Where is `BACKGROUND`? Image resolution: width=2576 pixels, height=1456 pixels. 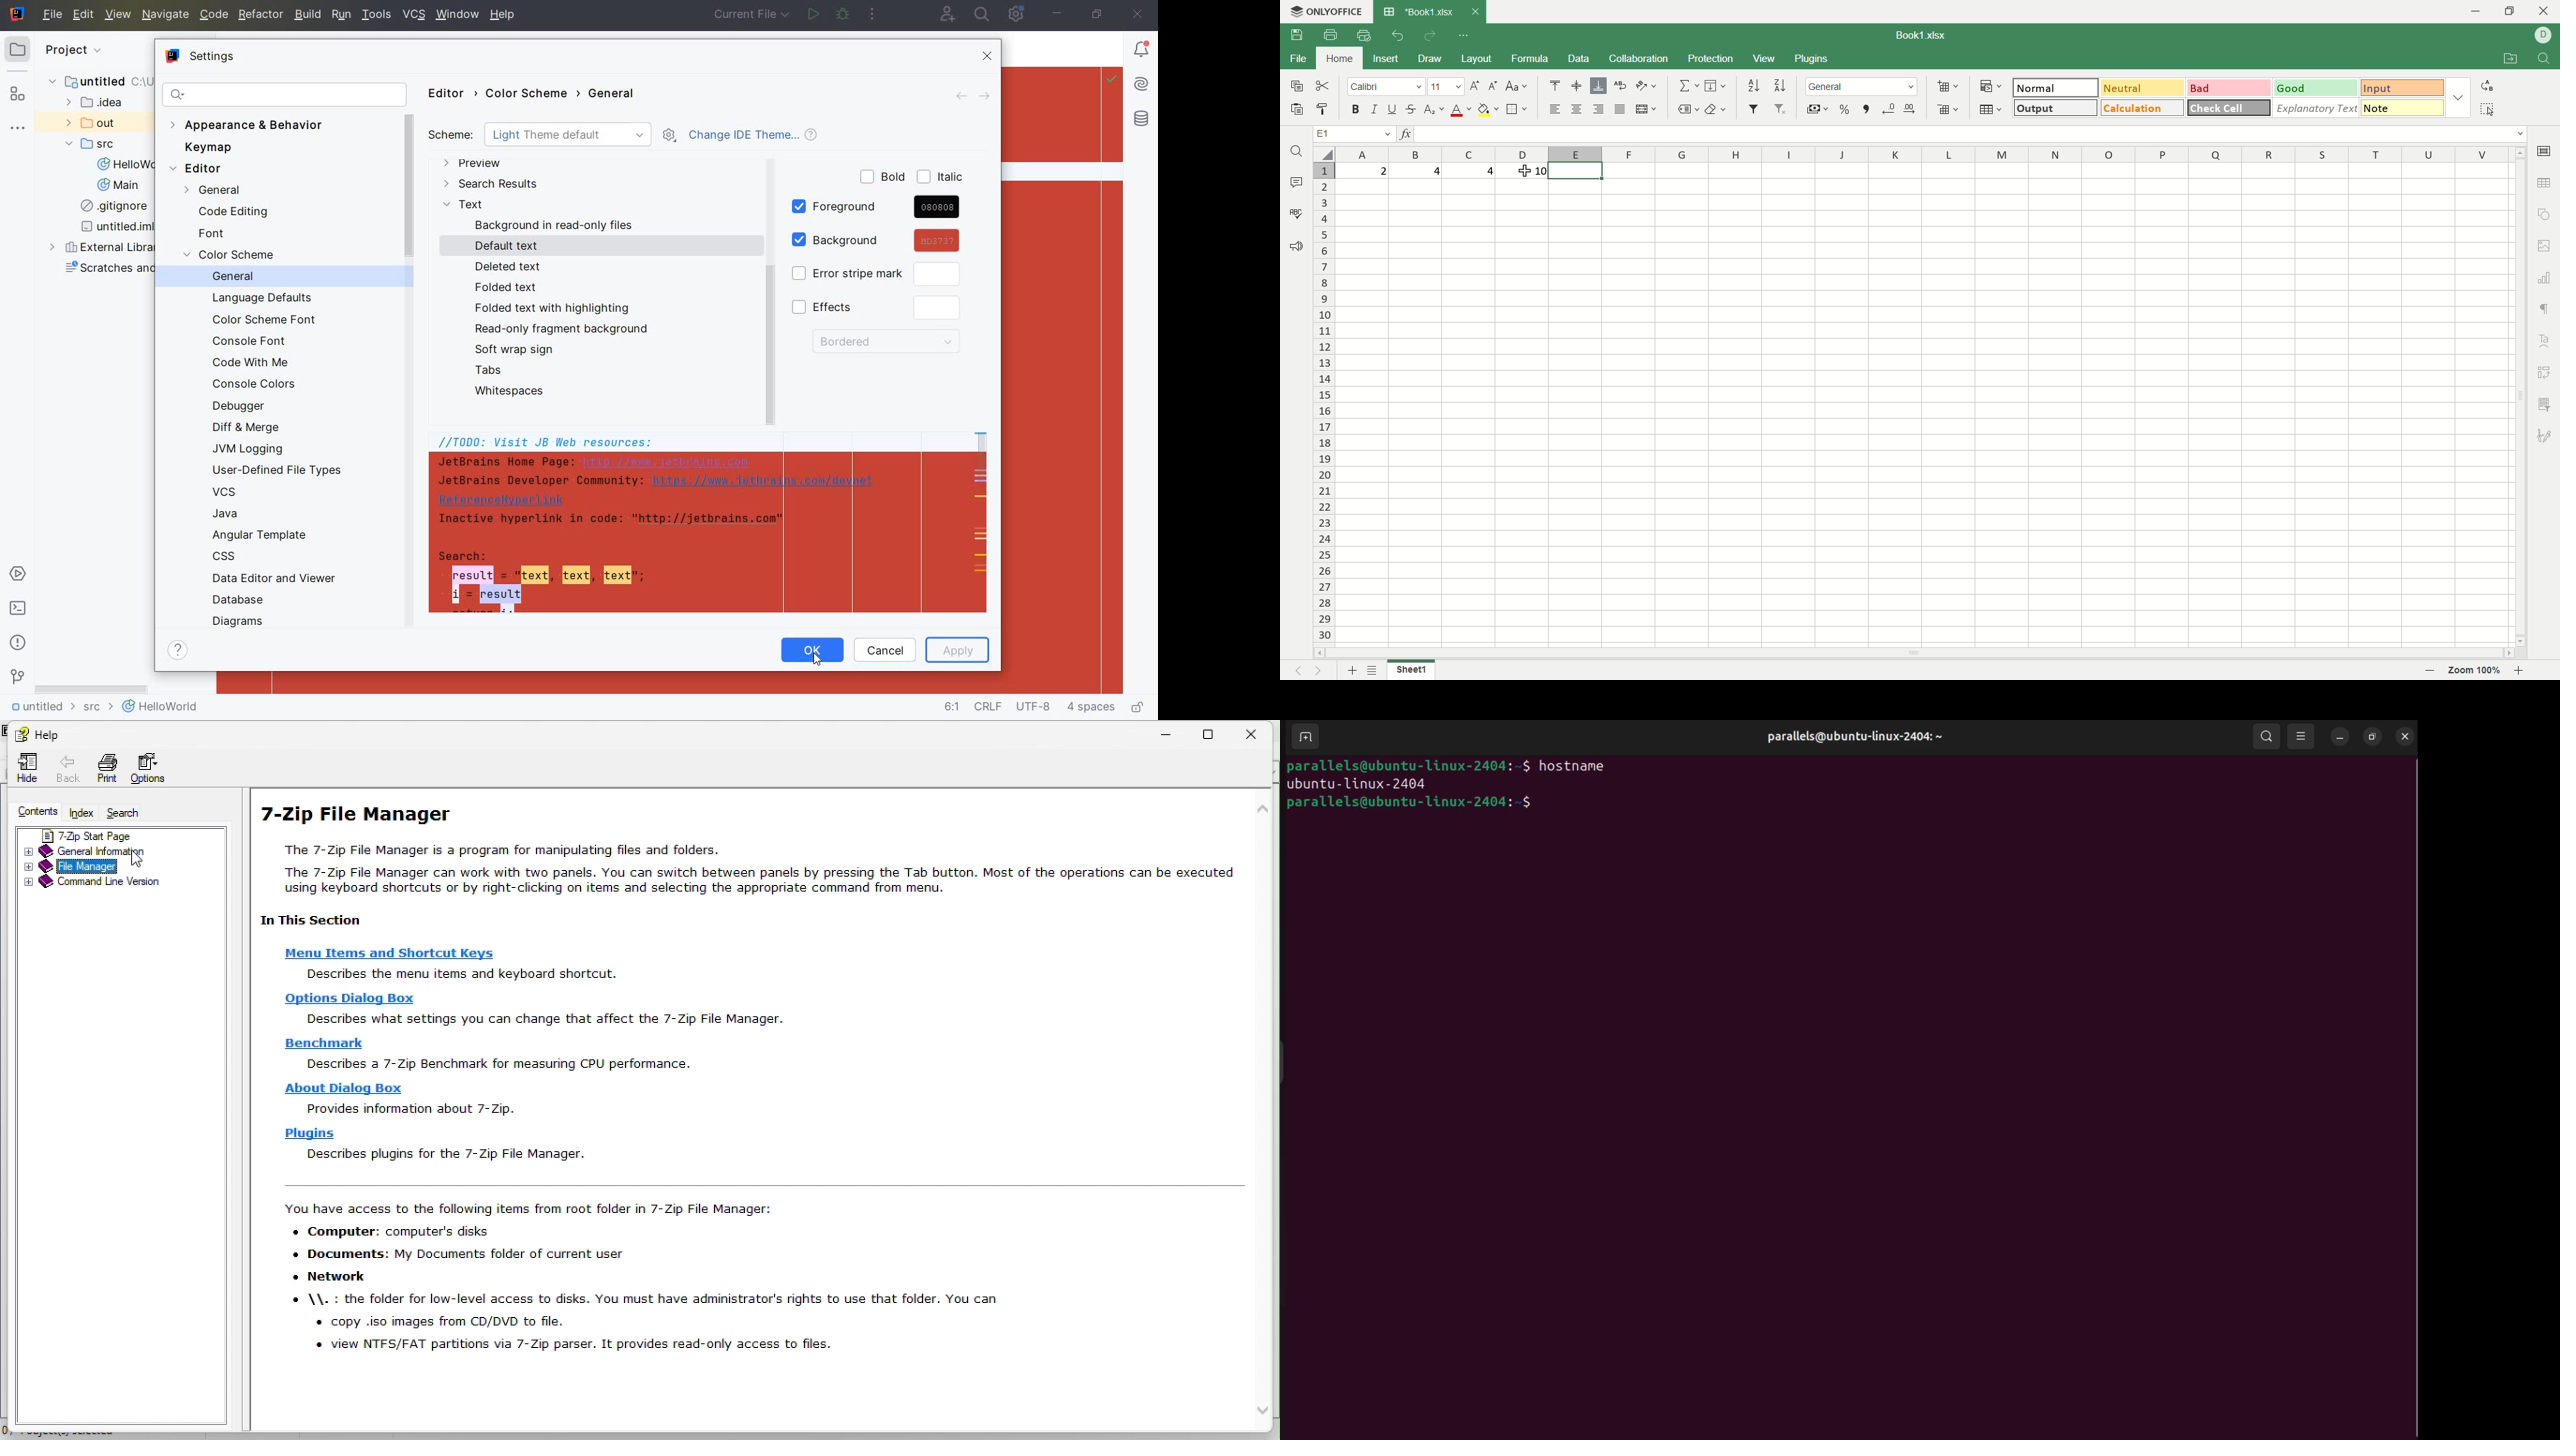 BACKGROUND is located at coordinates (857, 241).